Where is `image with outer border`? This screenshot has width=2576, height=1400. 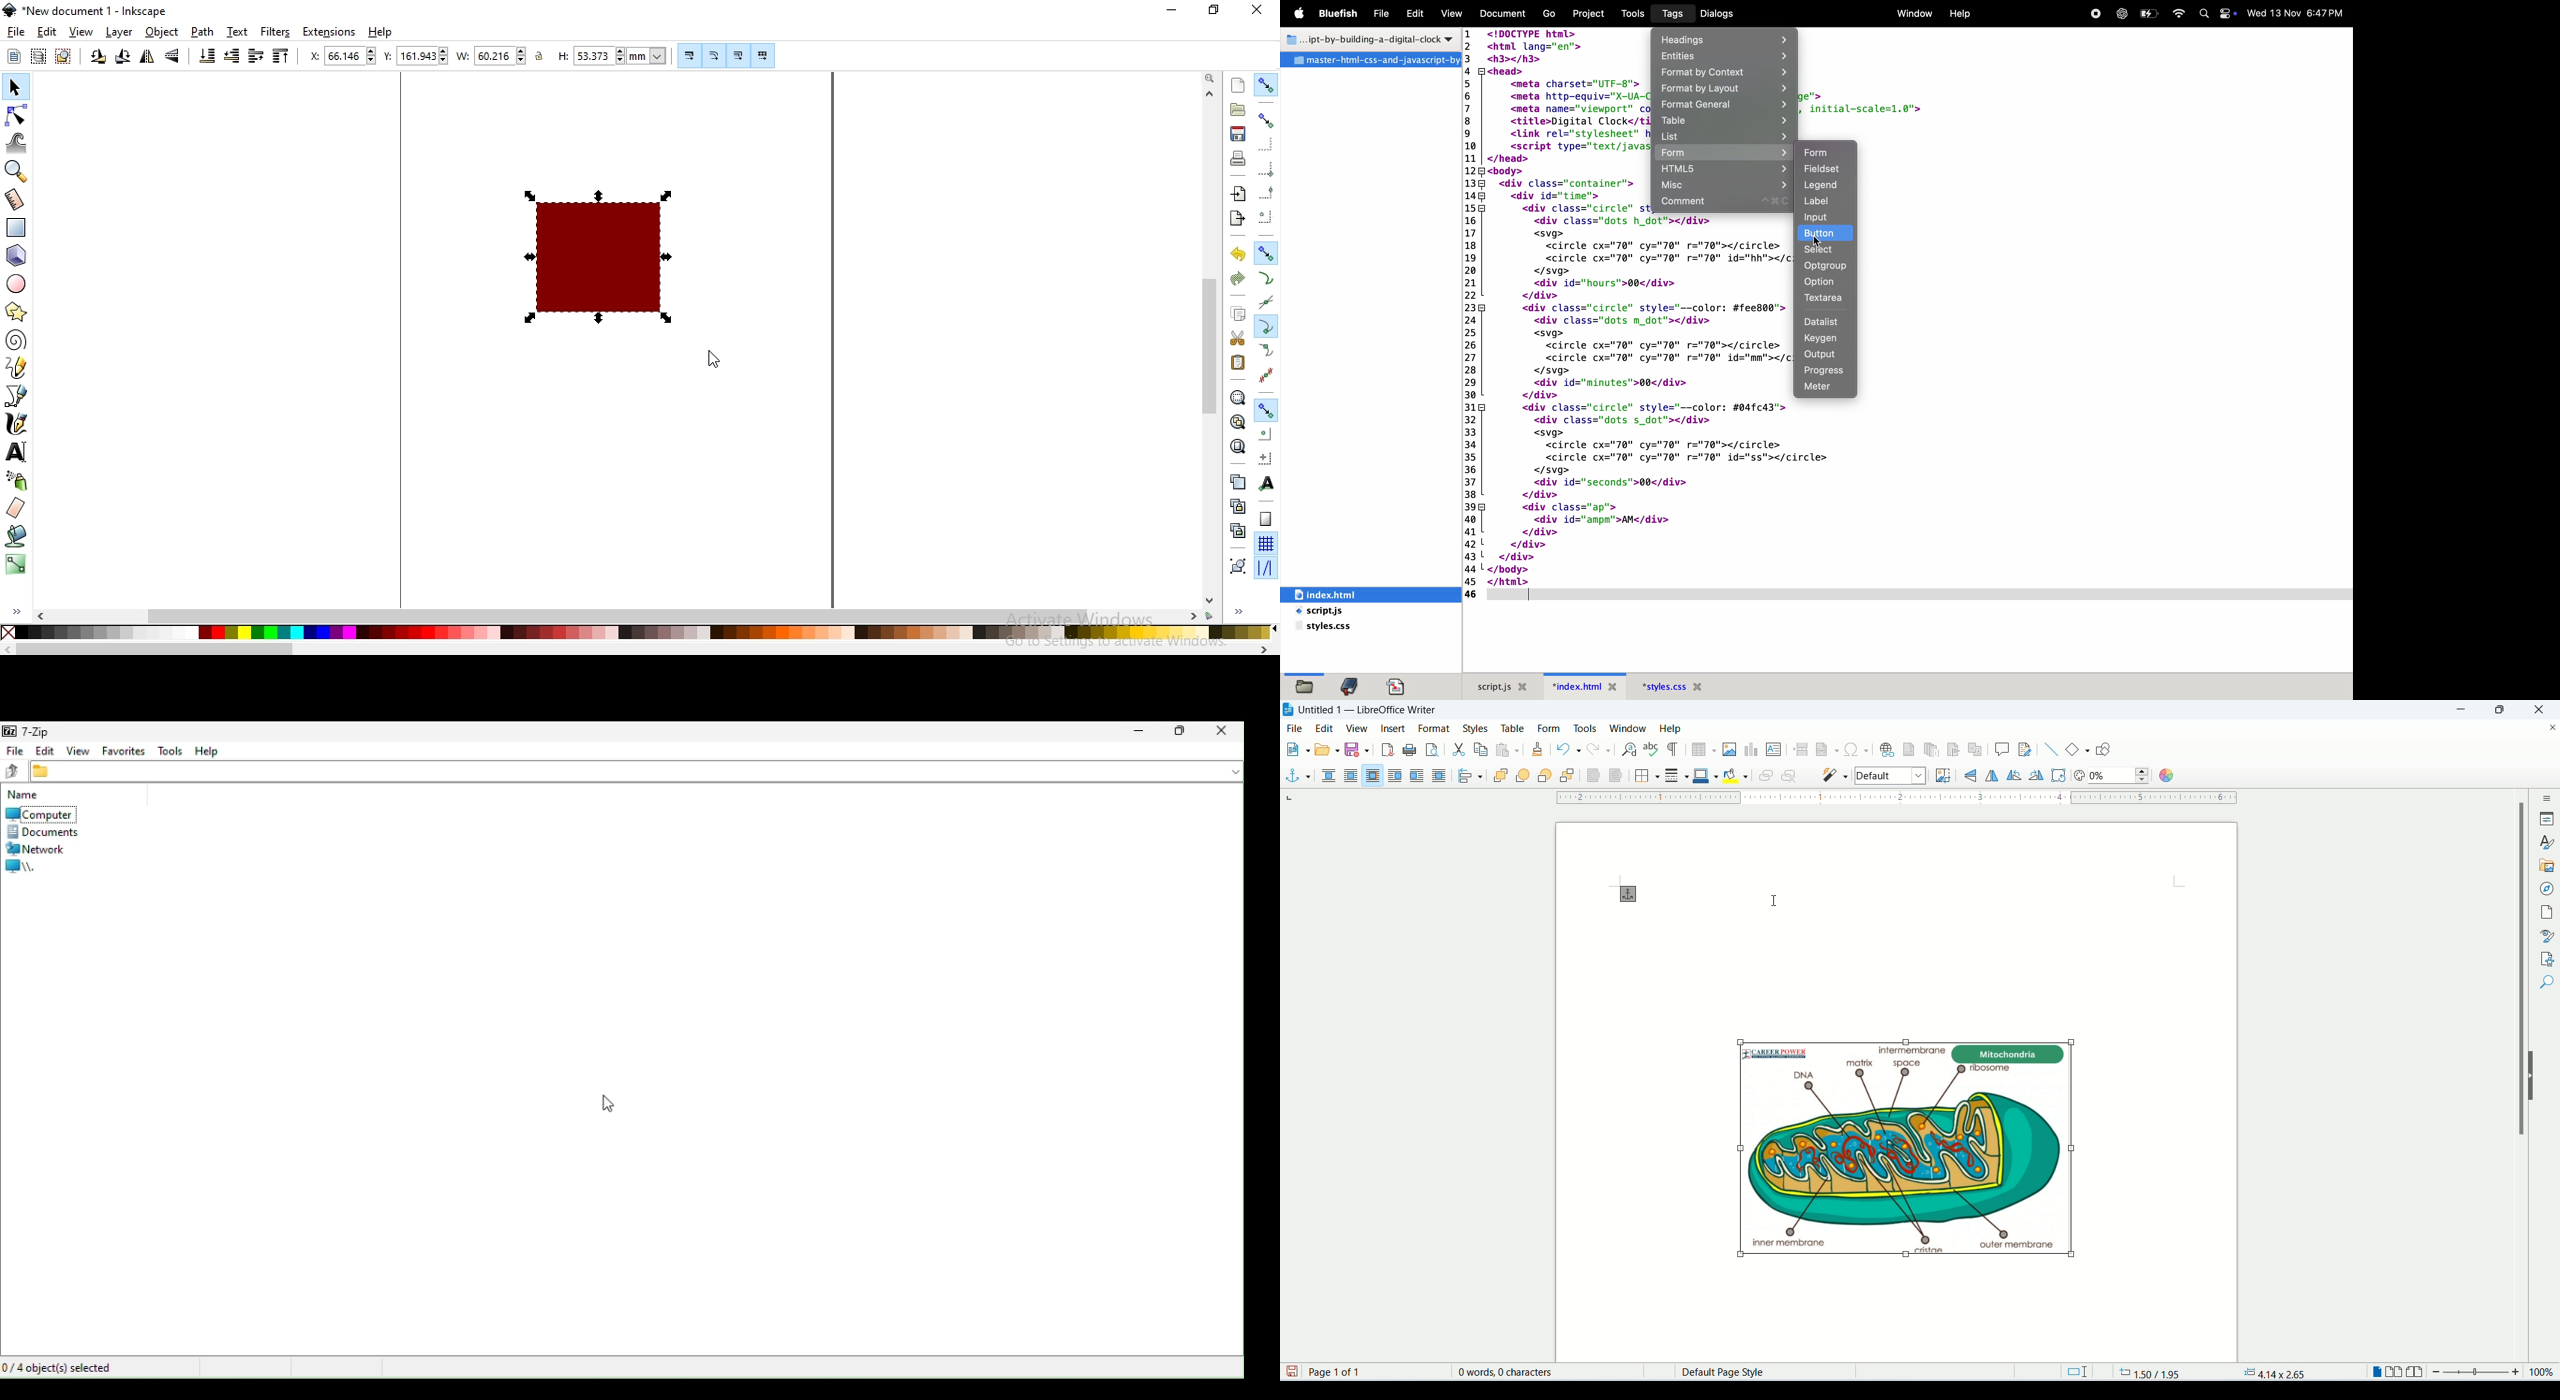
image with outer border is located at coordinates (1907, 1144).